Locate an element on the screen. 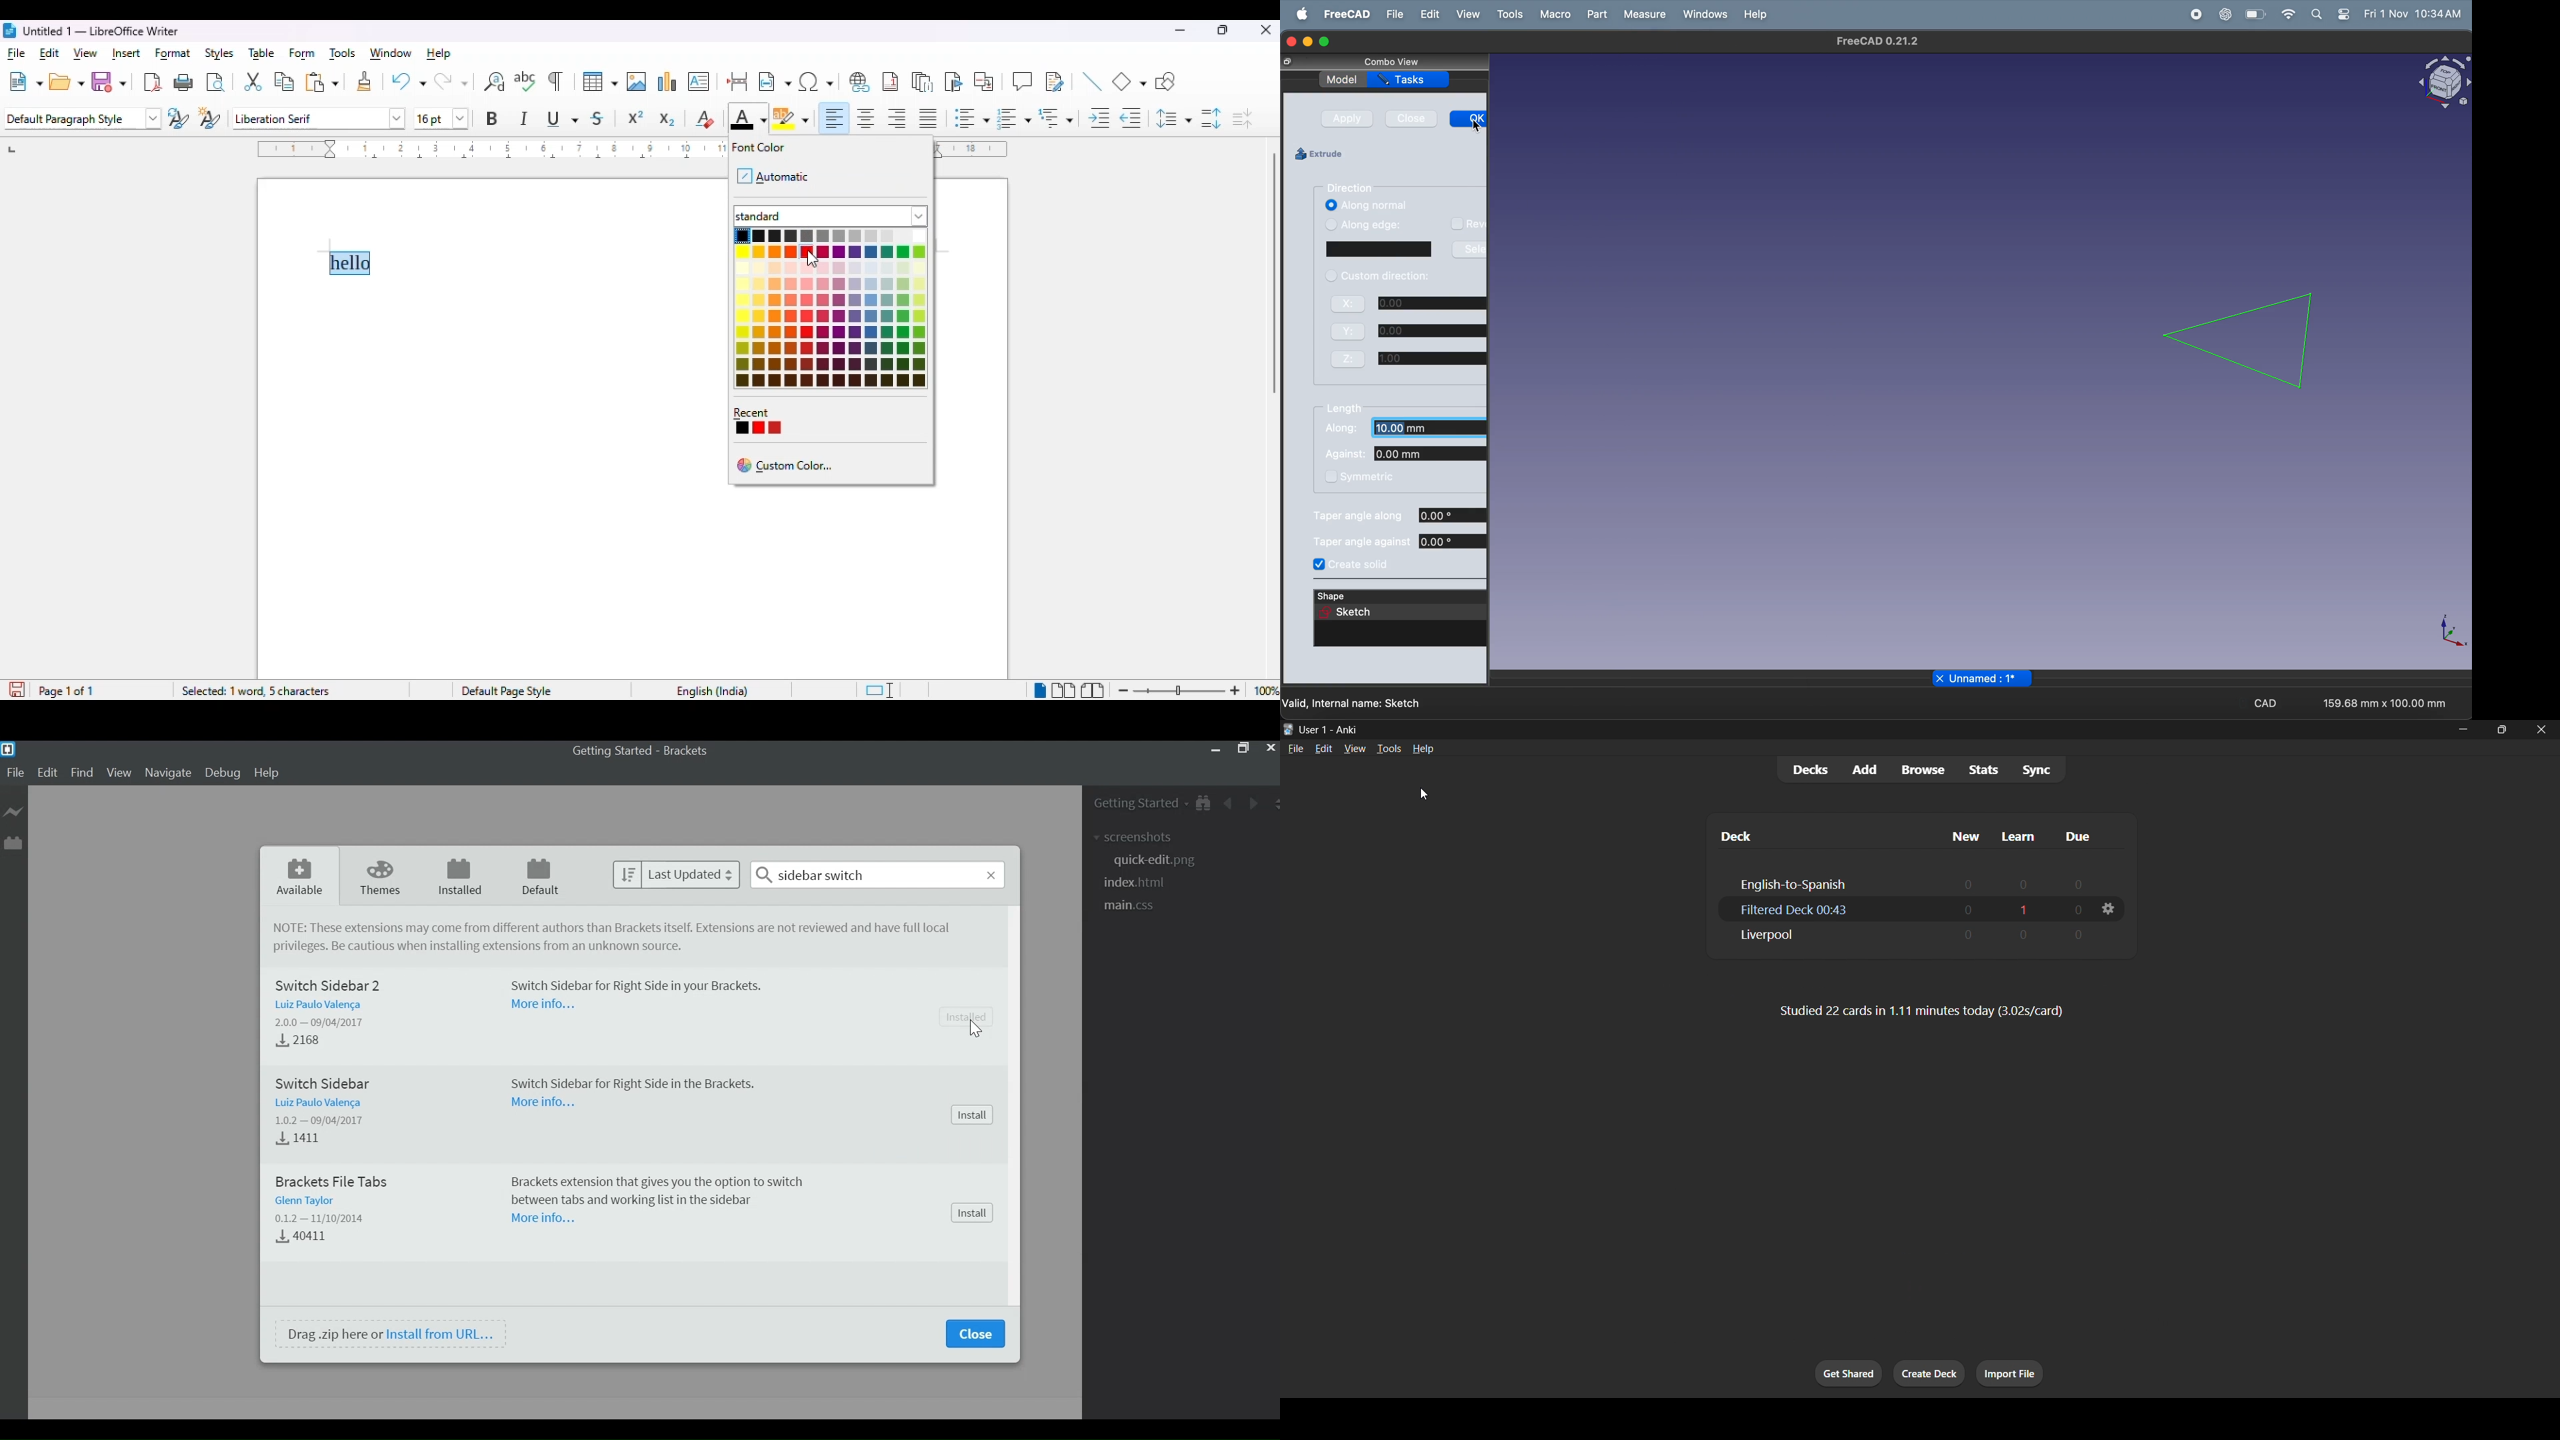 Image resolution: width=2576 pixels, height=1456 pixels. stats is located at coordinates (1979, 769).